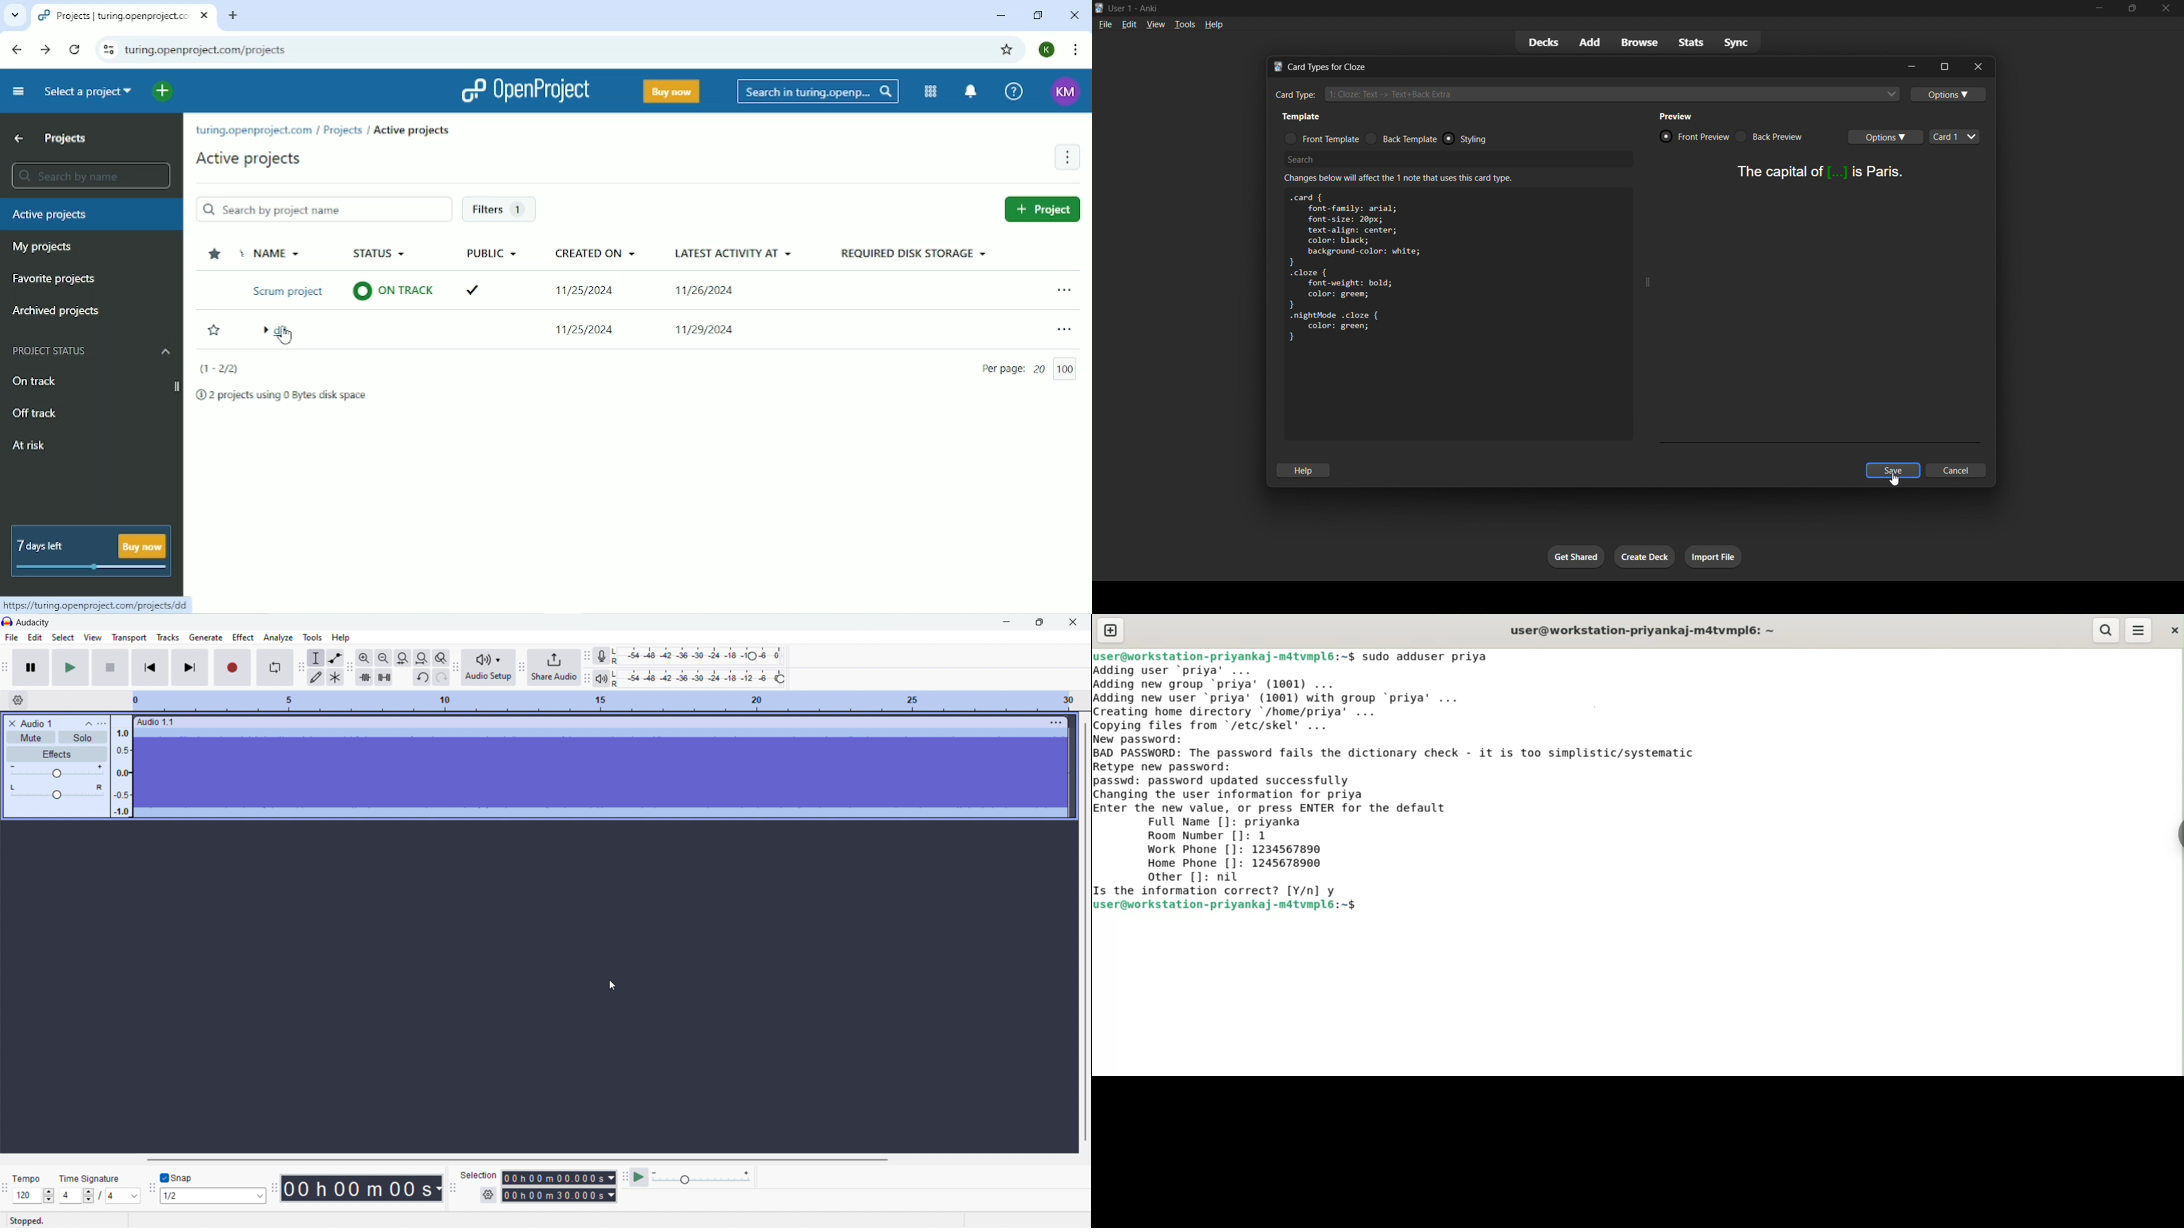  I want to click on collapse, so click(88, 724).